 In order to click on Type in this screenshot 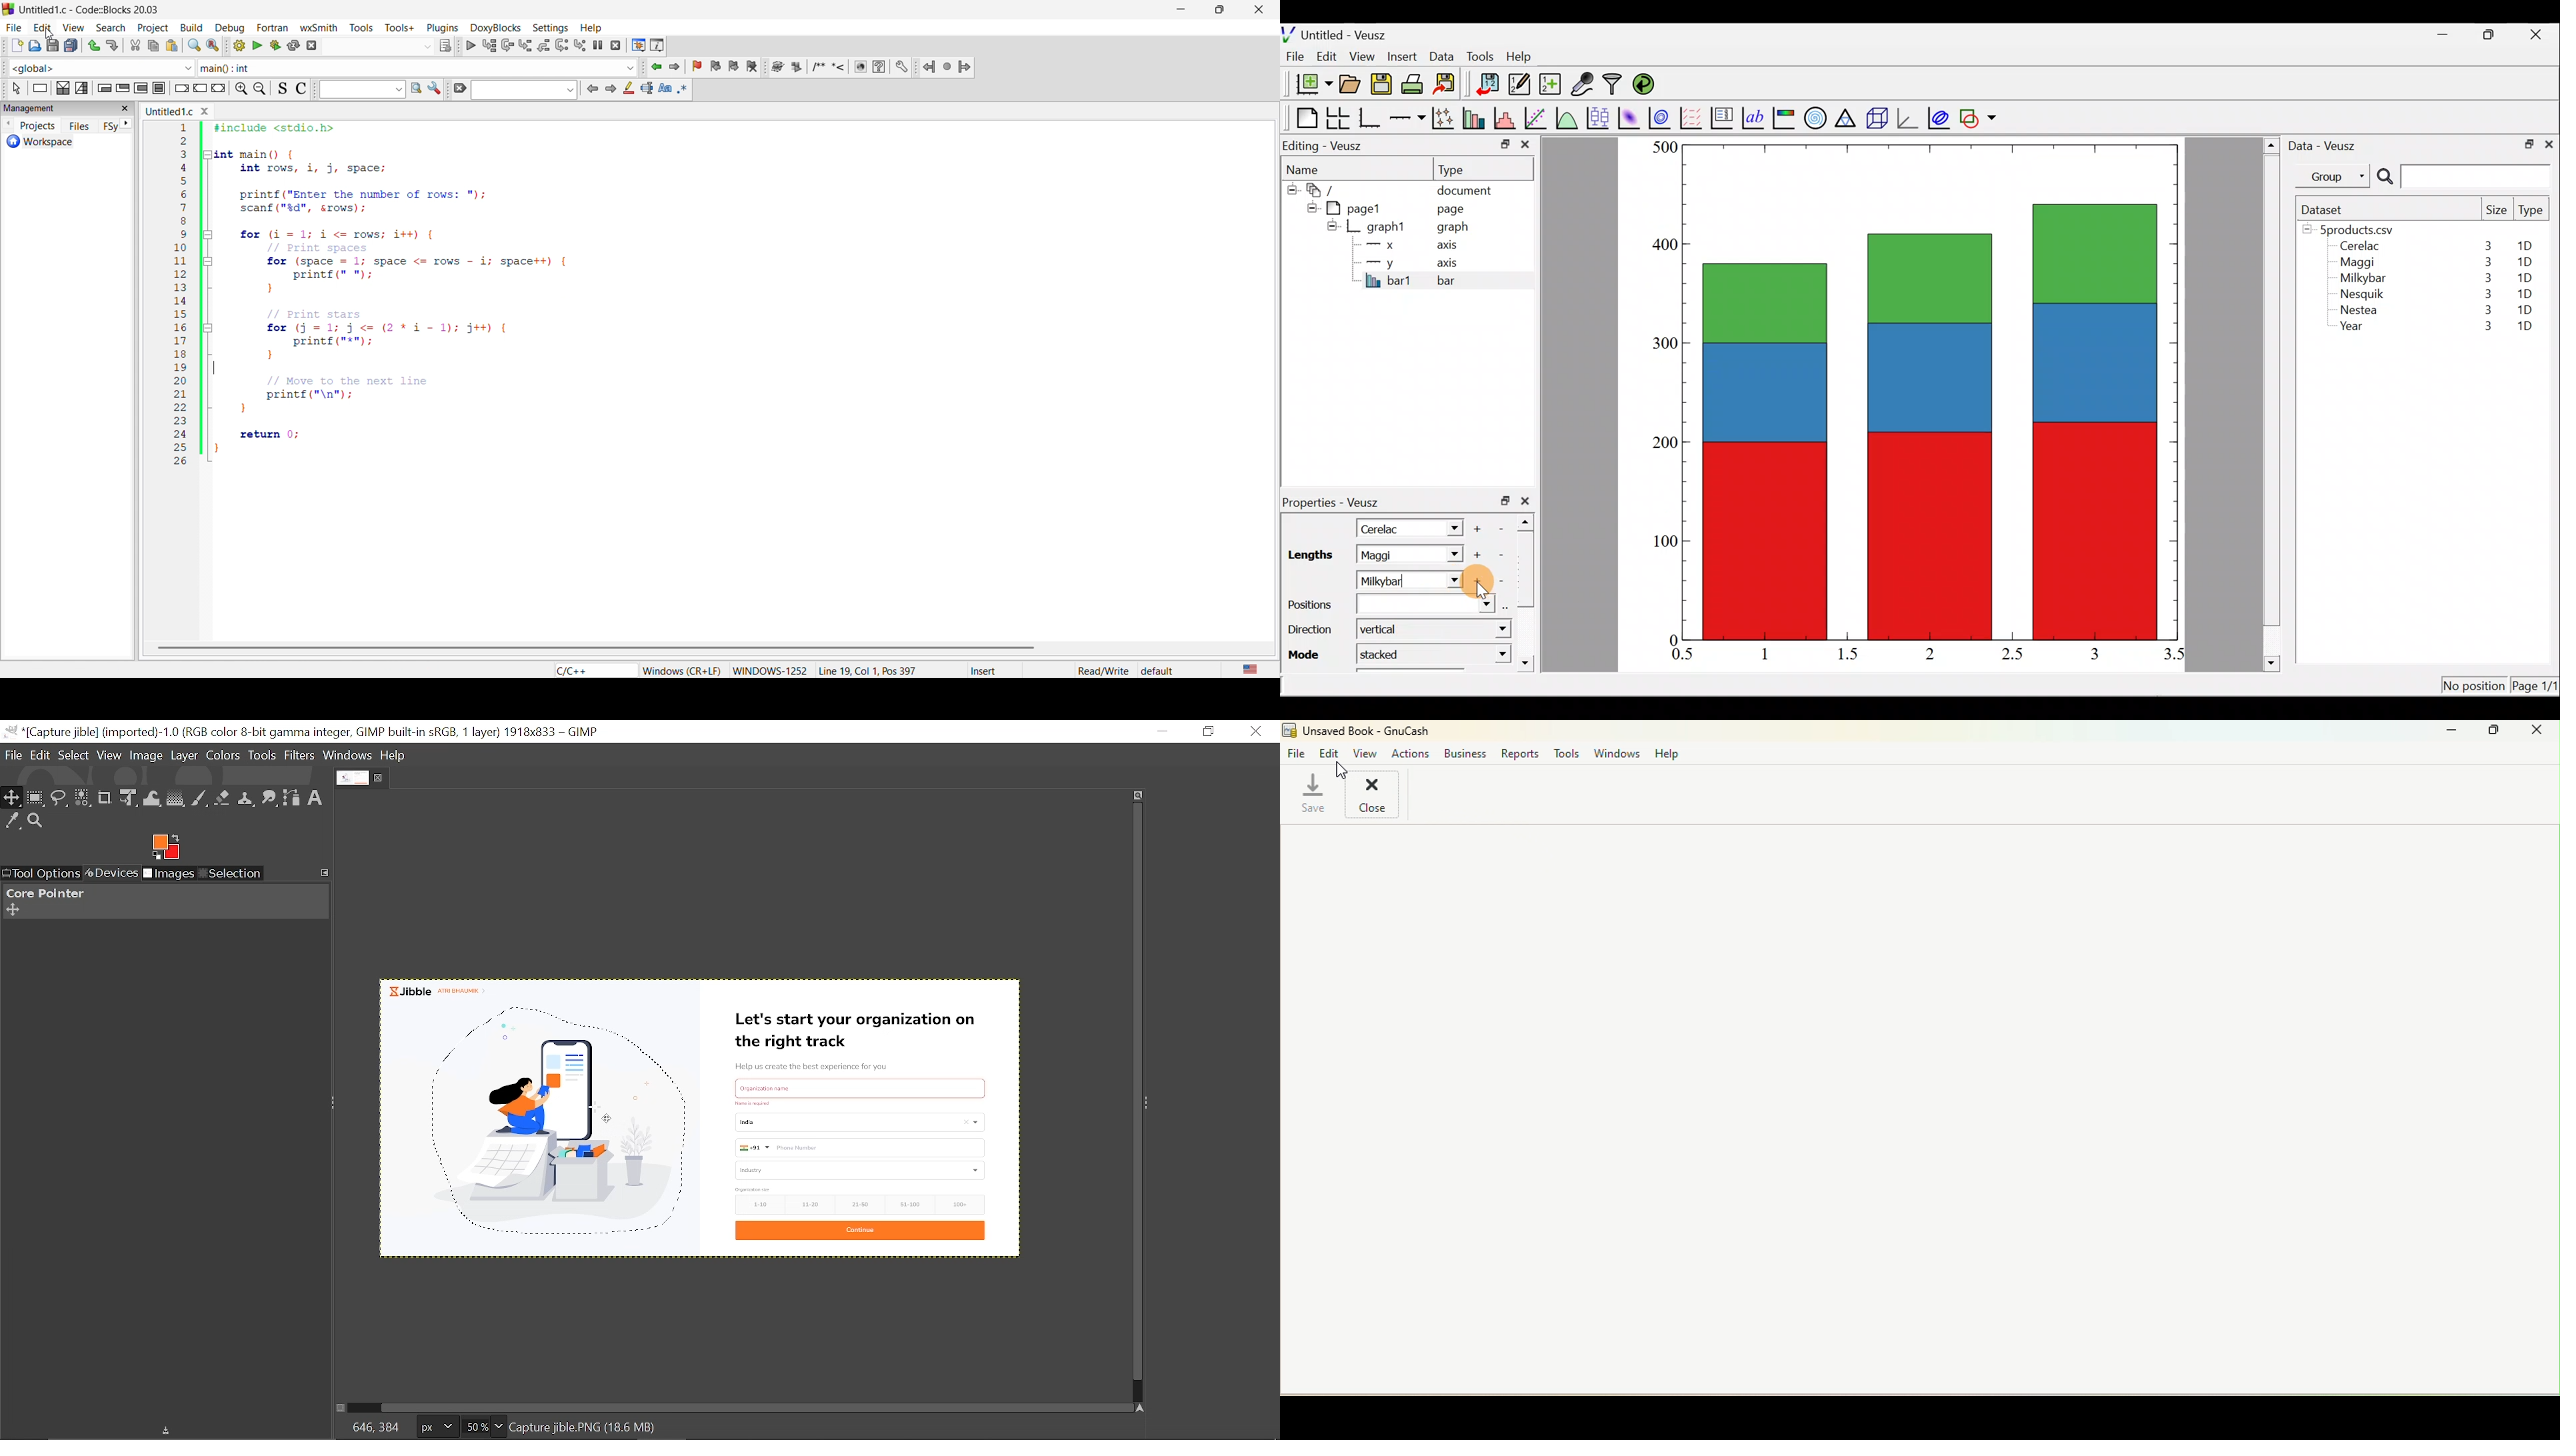, I will do `click(1463, 169)`.